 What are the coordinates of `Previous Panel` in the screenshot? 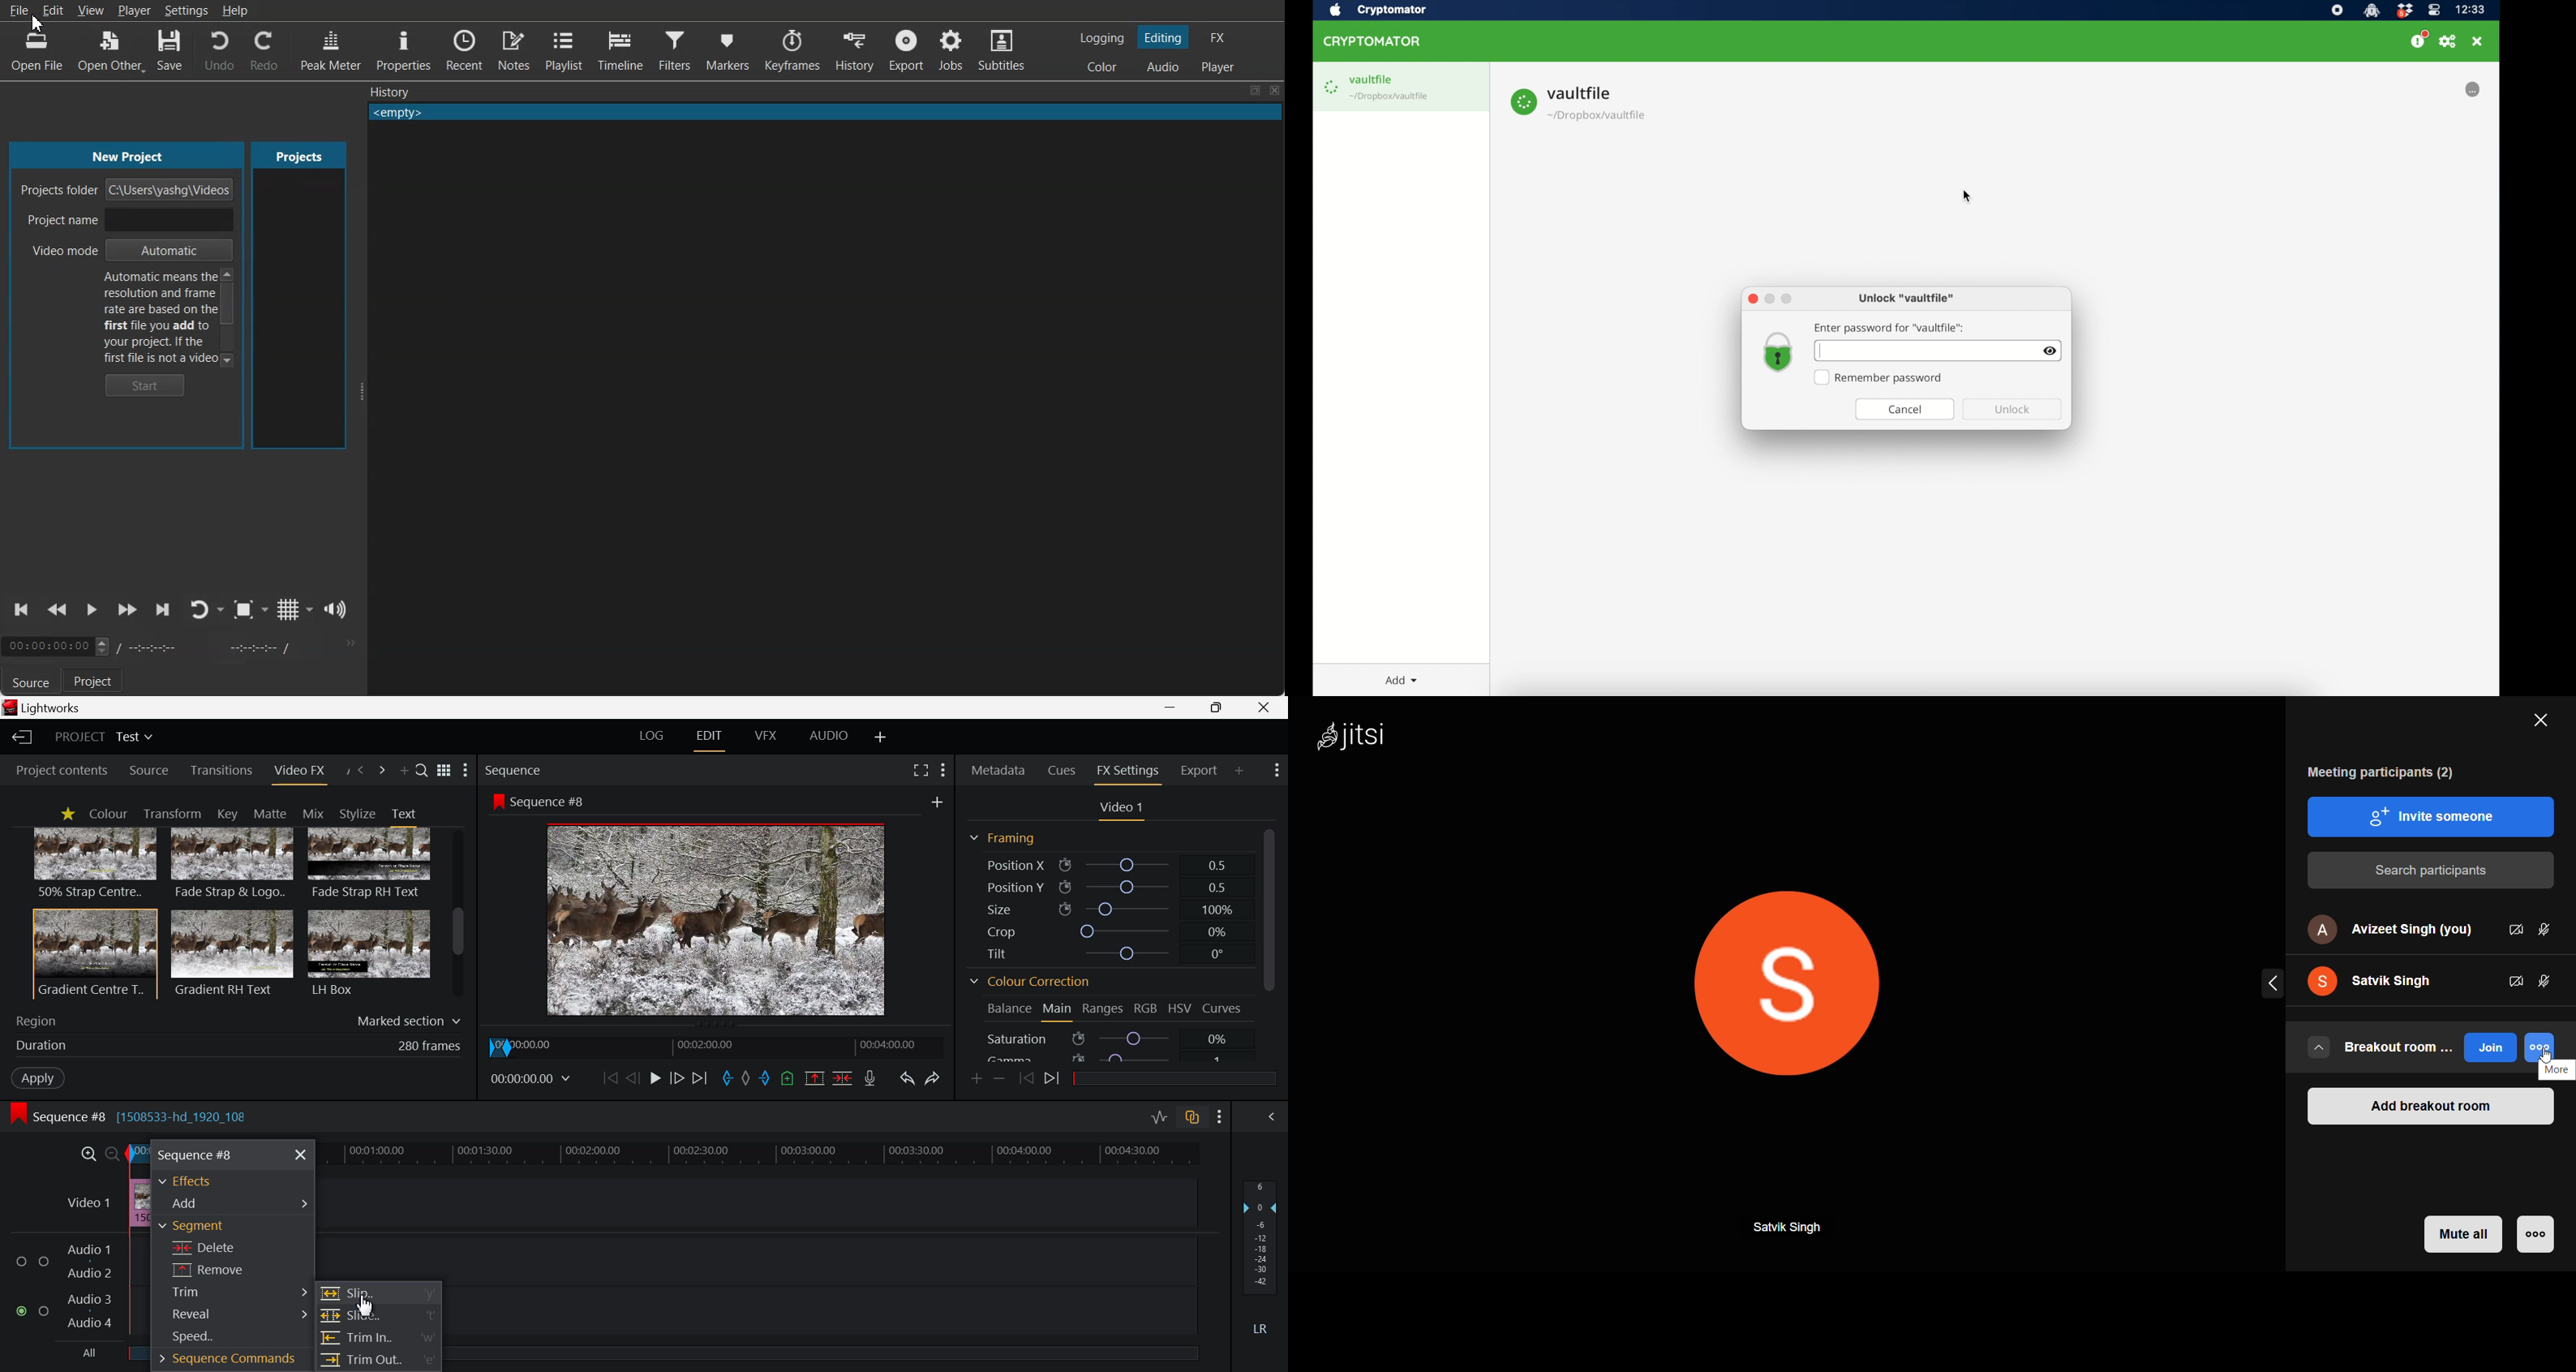 It's located at (361, 769).